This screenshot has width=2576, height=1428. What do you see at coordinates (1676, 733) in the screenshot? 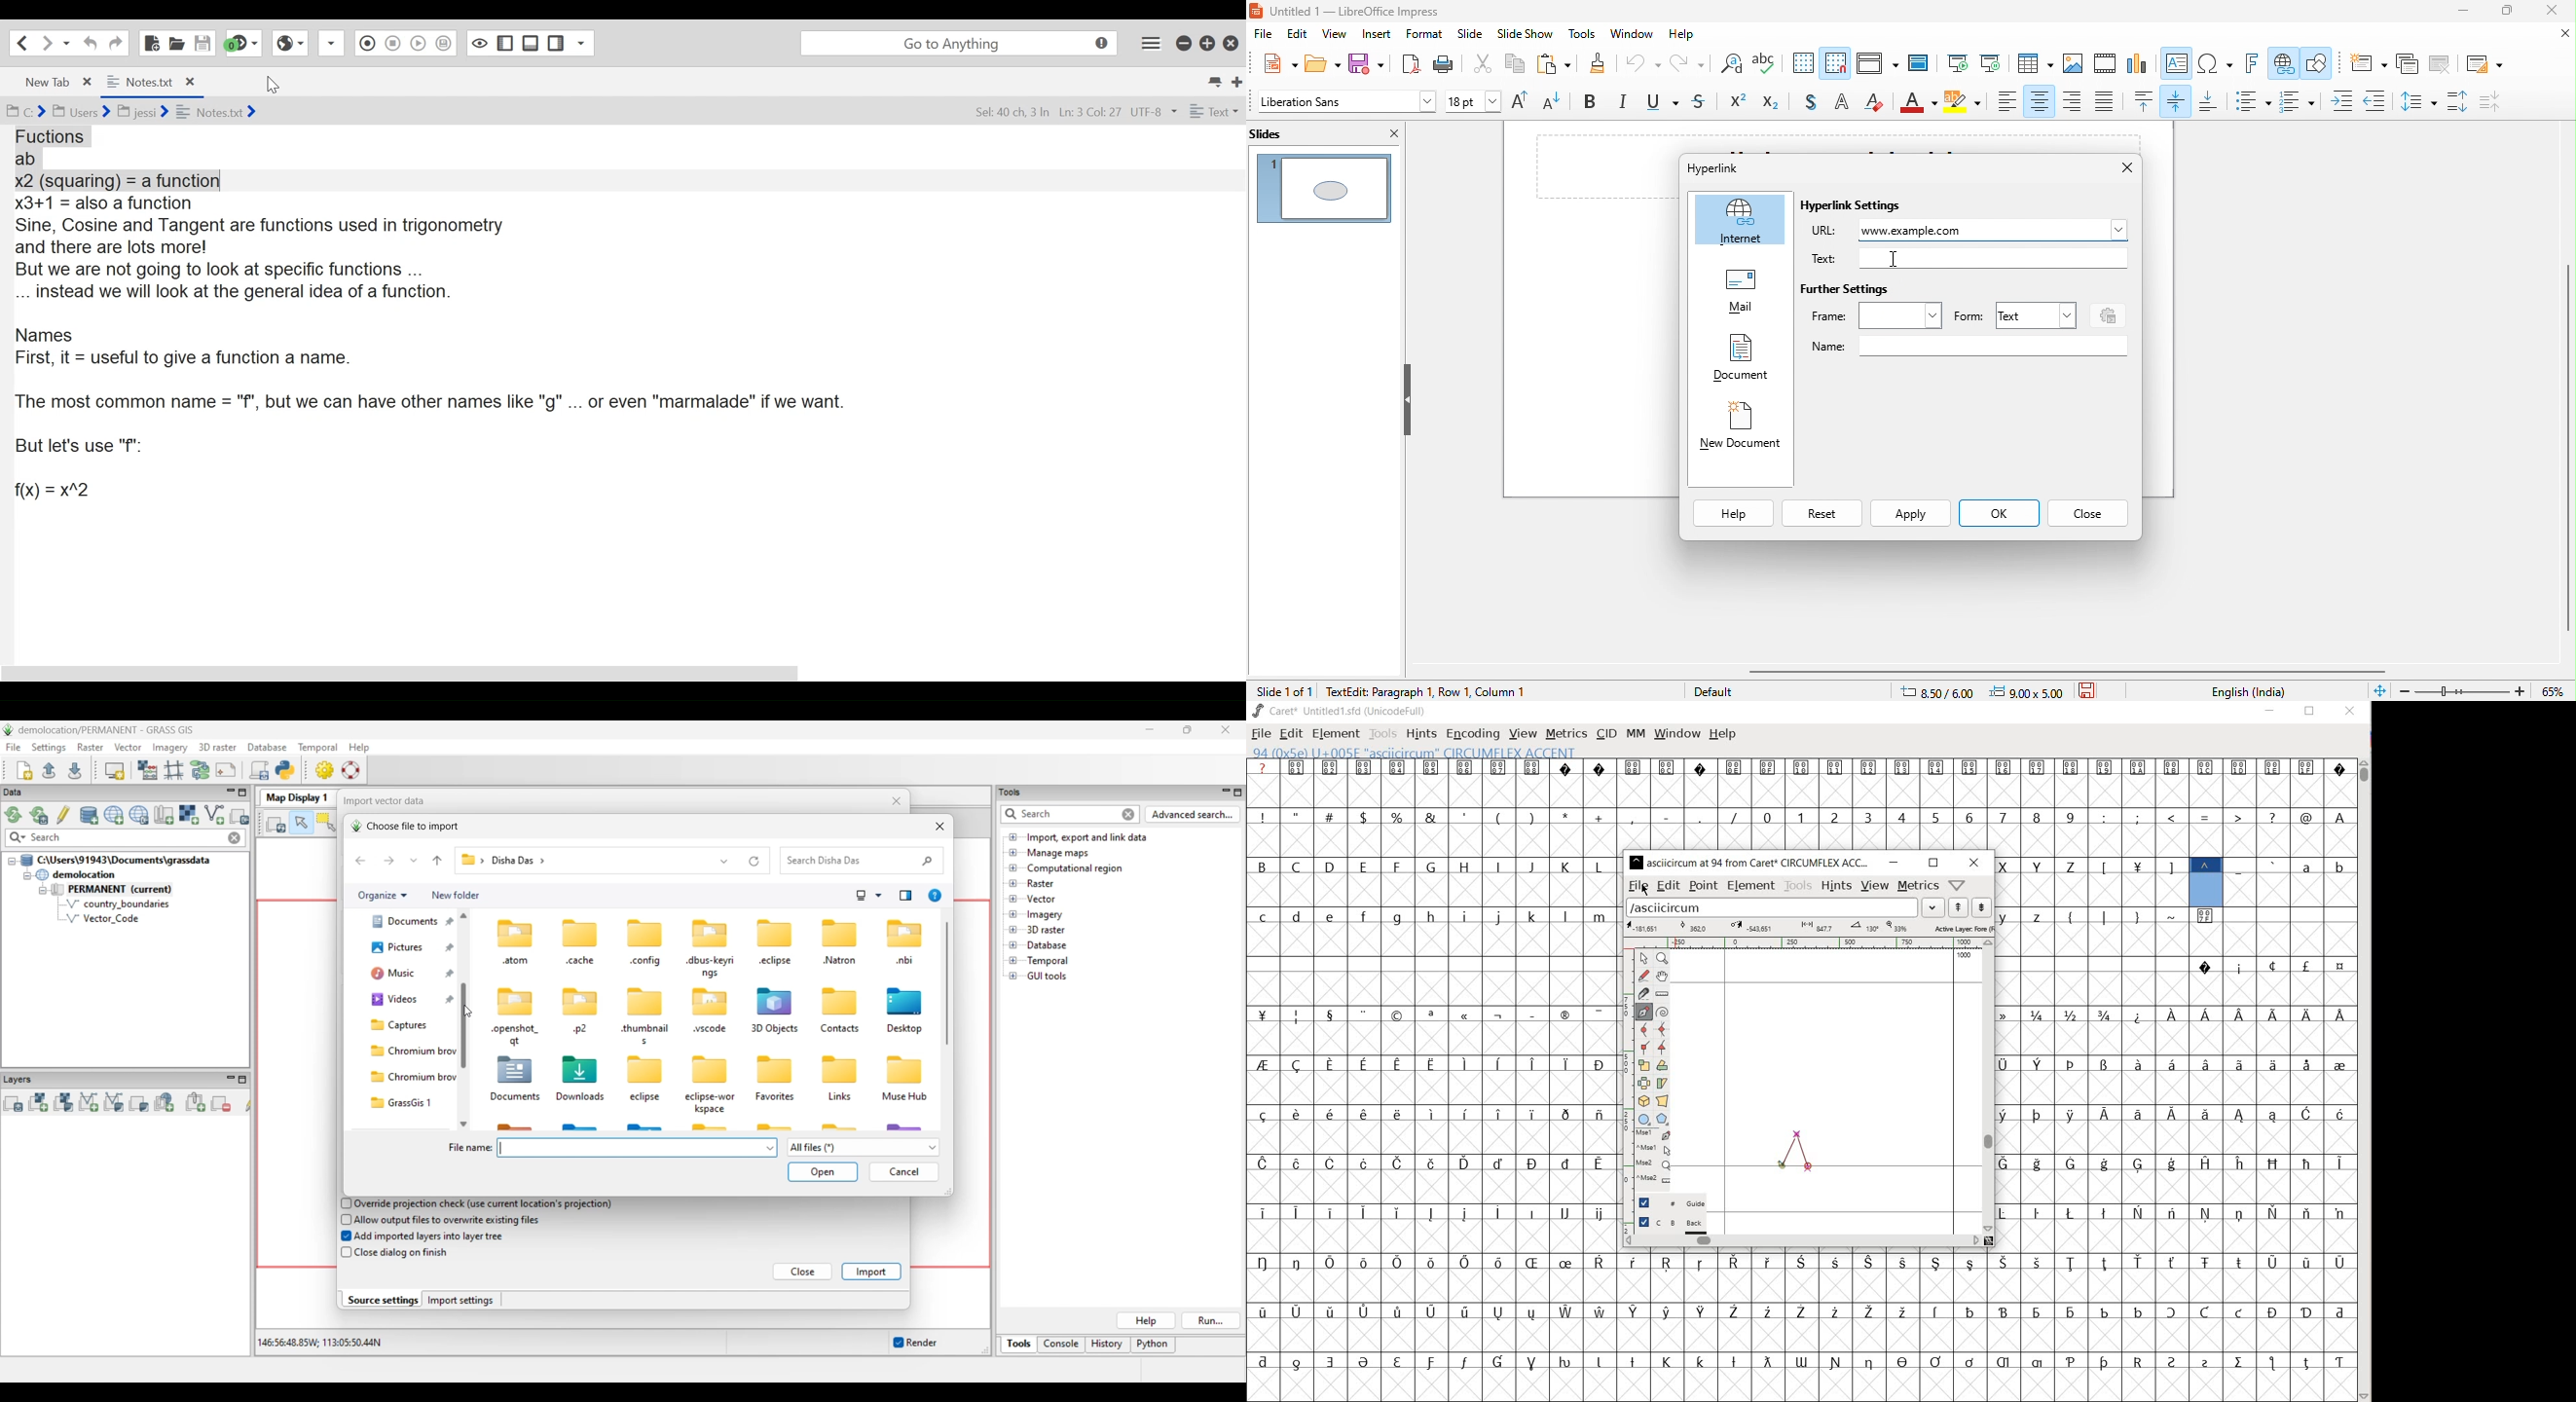
I see `WINDOW` at bounding box center [1676, 733].